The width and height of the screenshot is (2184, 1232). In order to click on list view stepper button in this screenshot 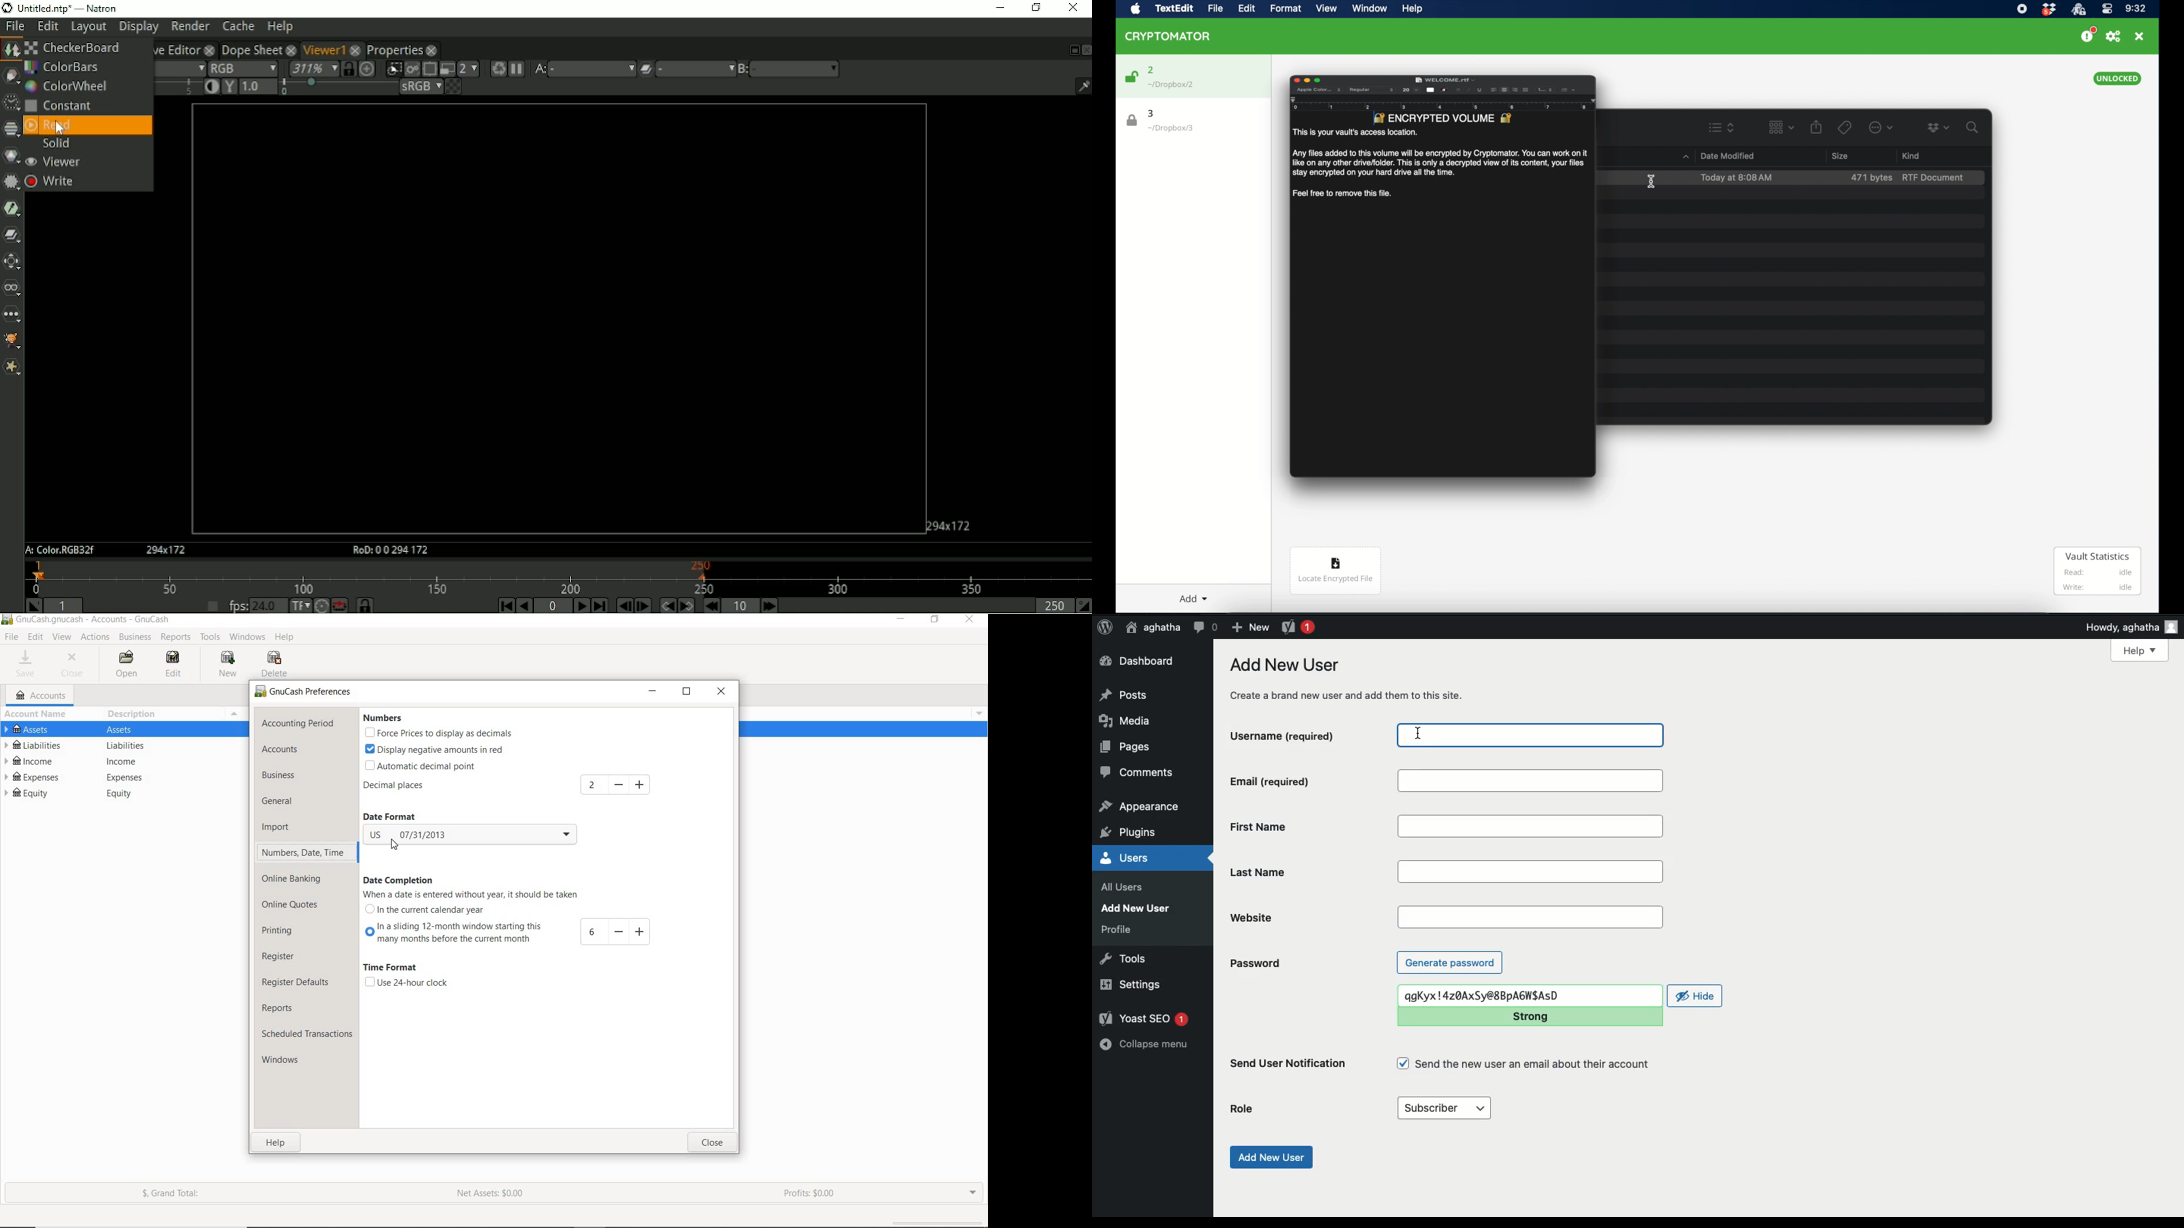, I will do `click(1722, 128)`.